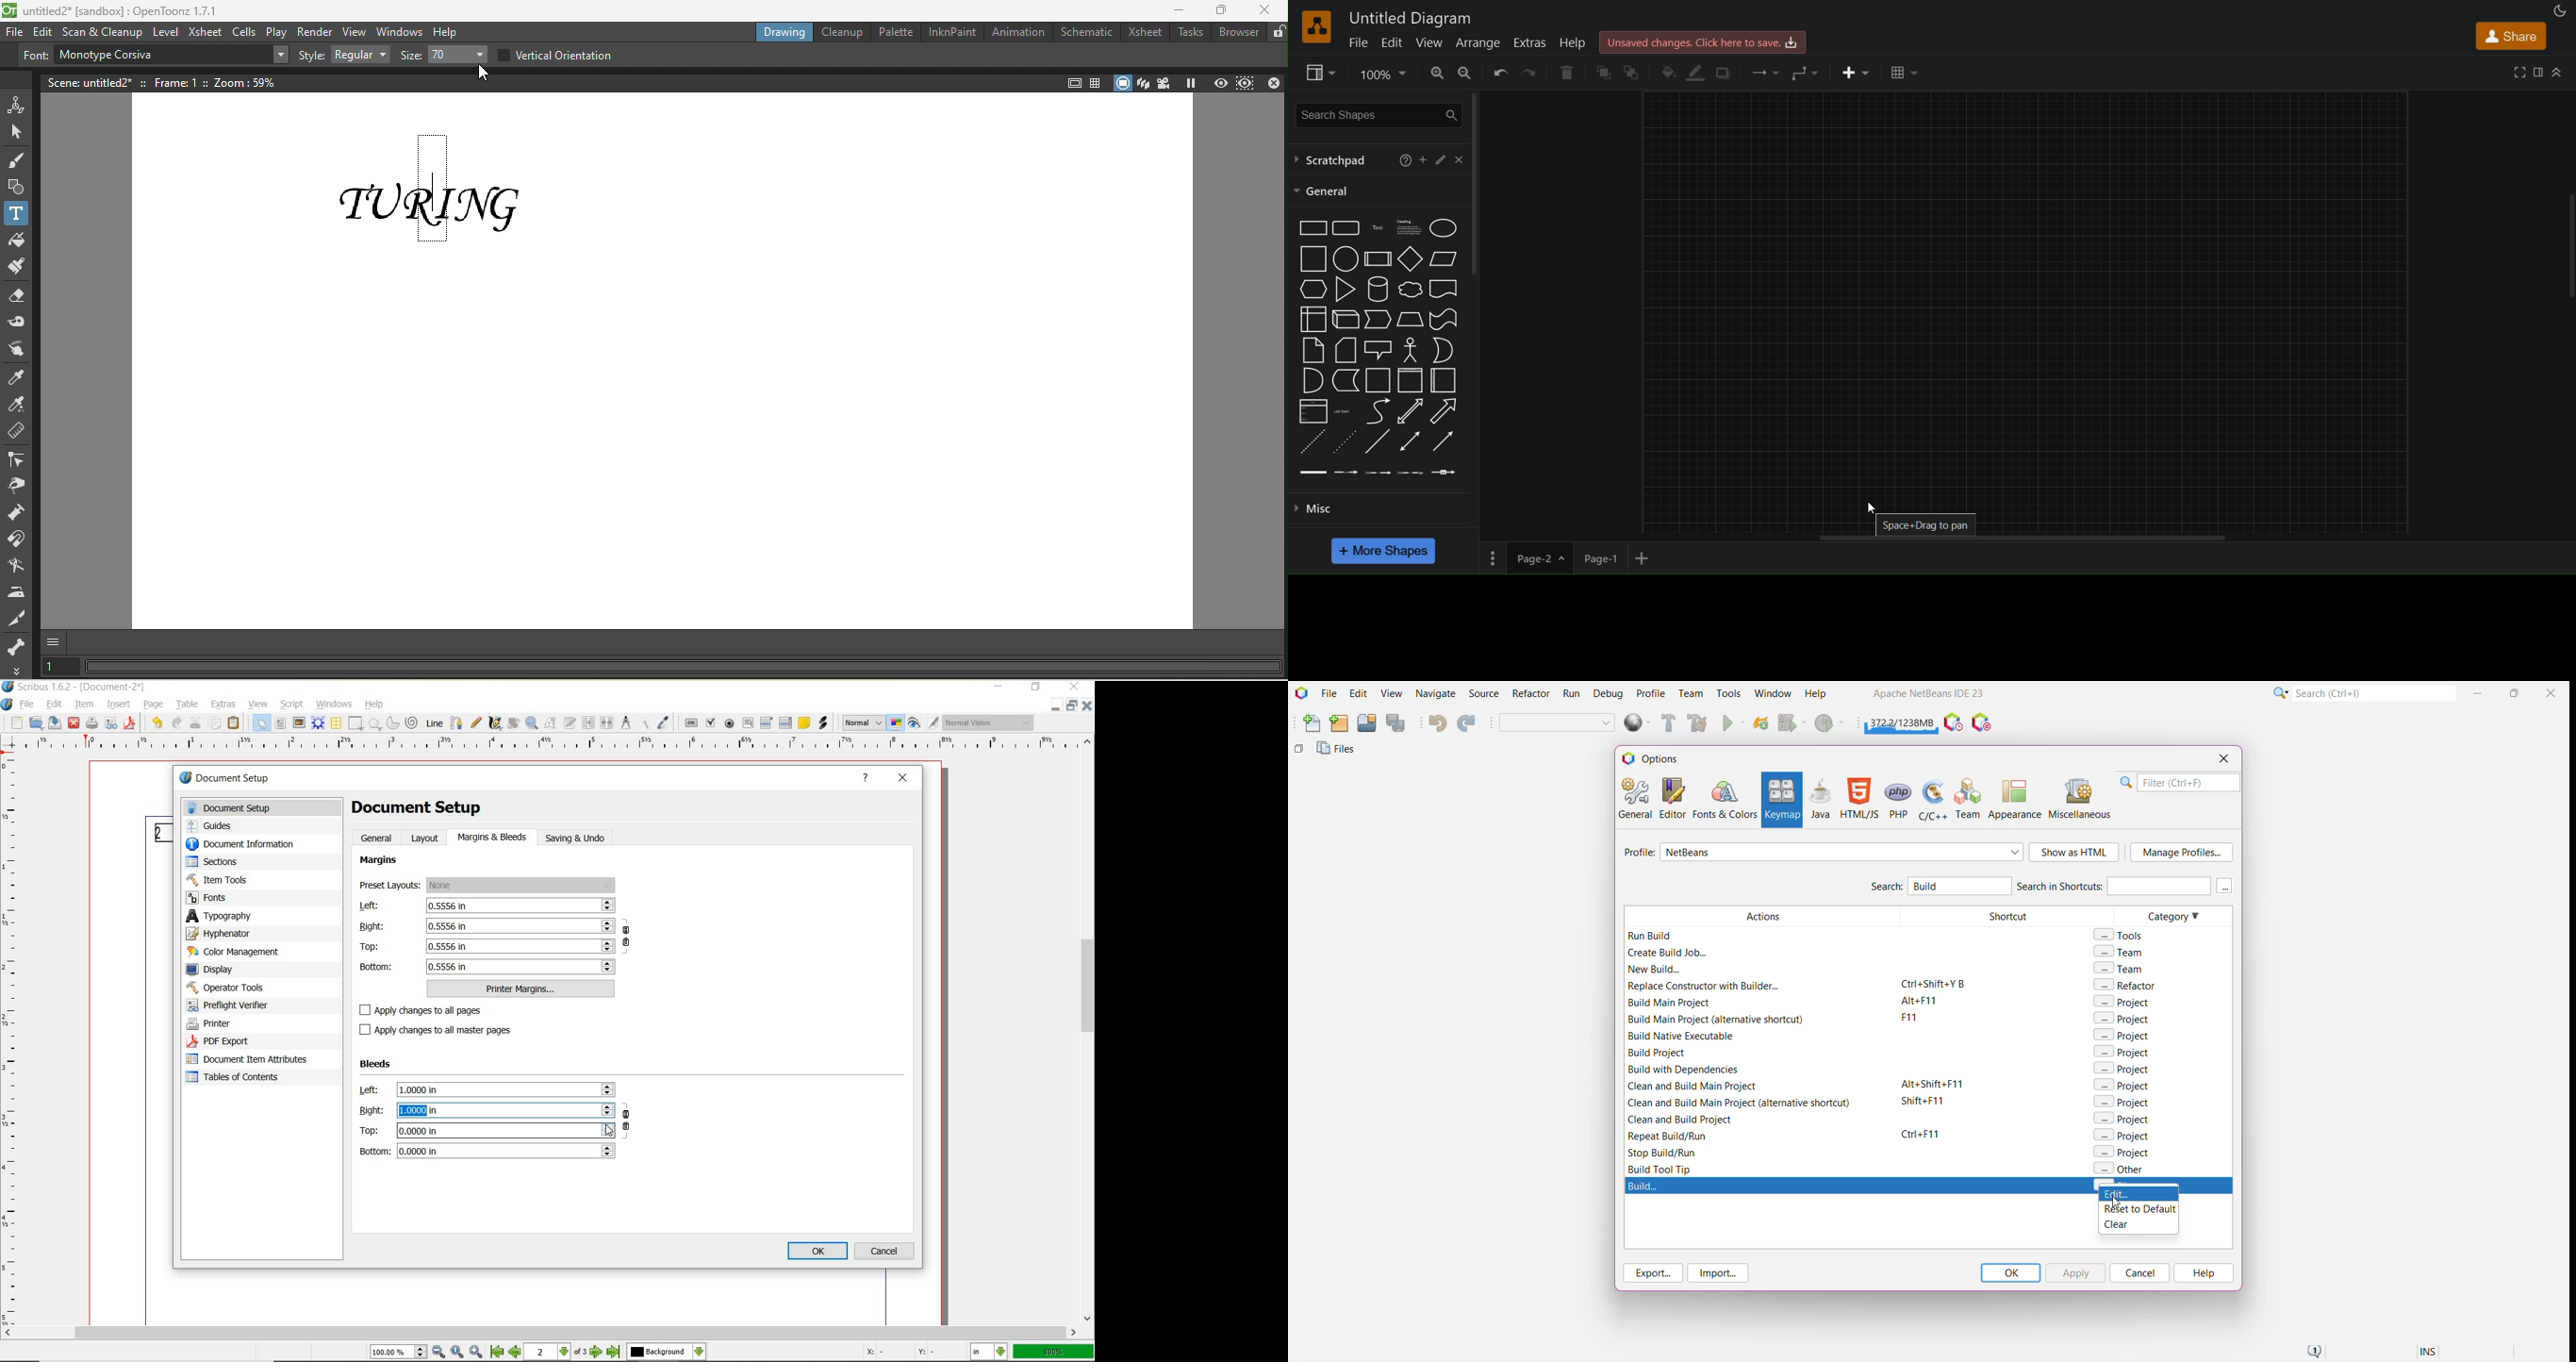  Describe the element at coordinates (1444, 258) in the screenshot. I see `parallelogram` at that location.